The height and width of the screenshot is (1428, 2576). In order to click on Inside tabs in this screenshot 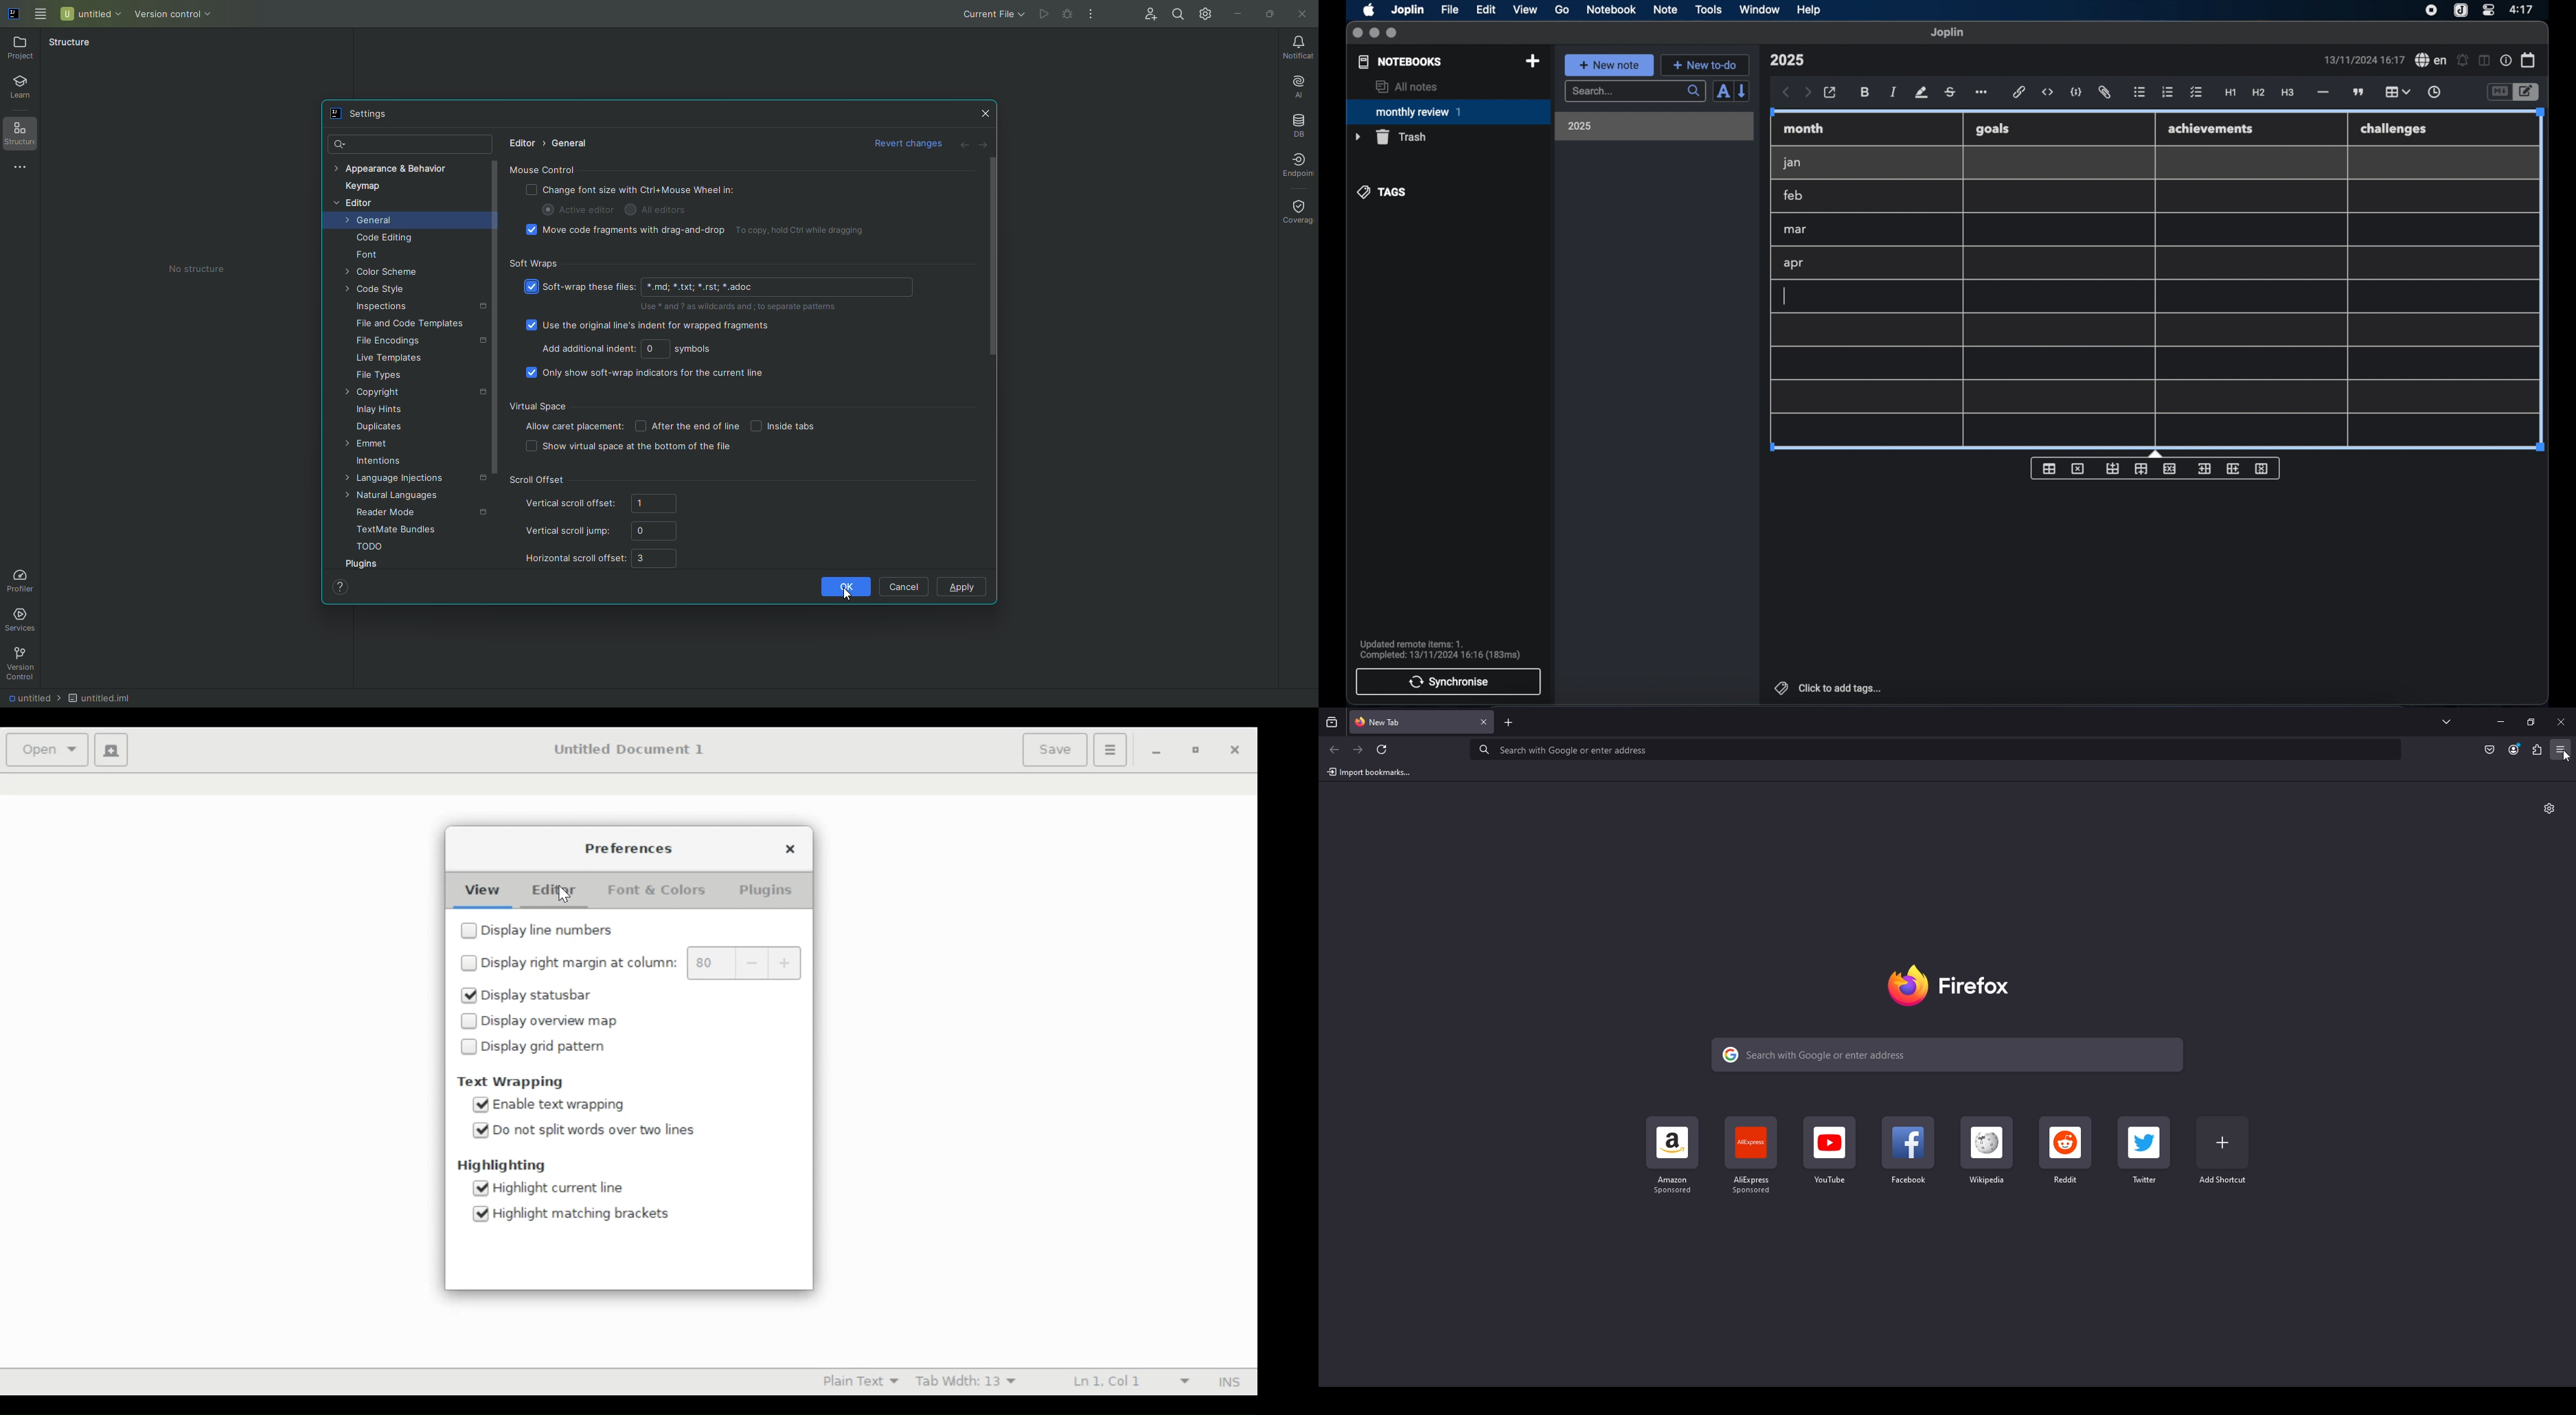, I will do `click(789, 424)`.